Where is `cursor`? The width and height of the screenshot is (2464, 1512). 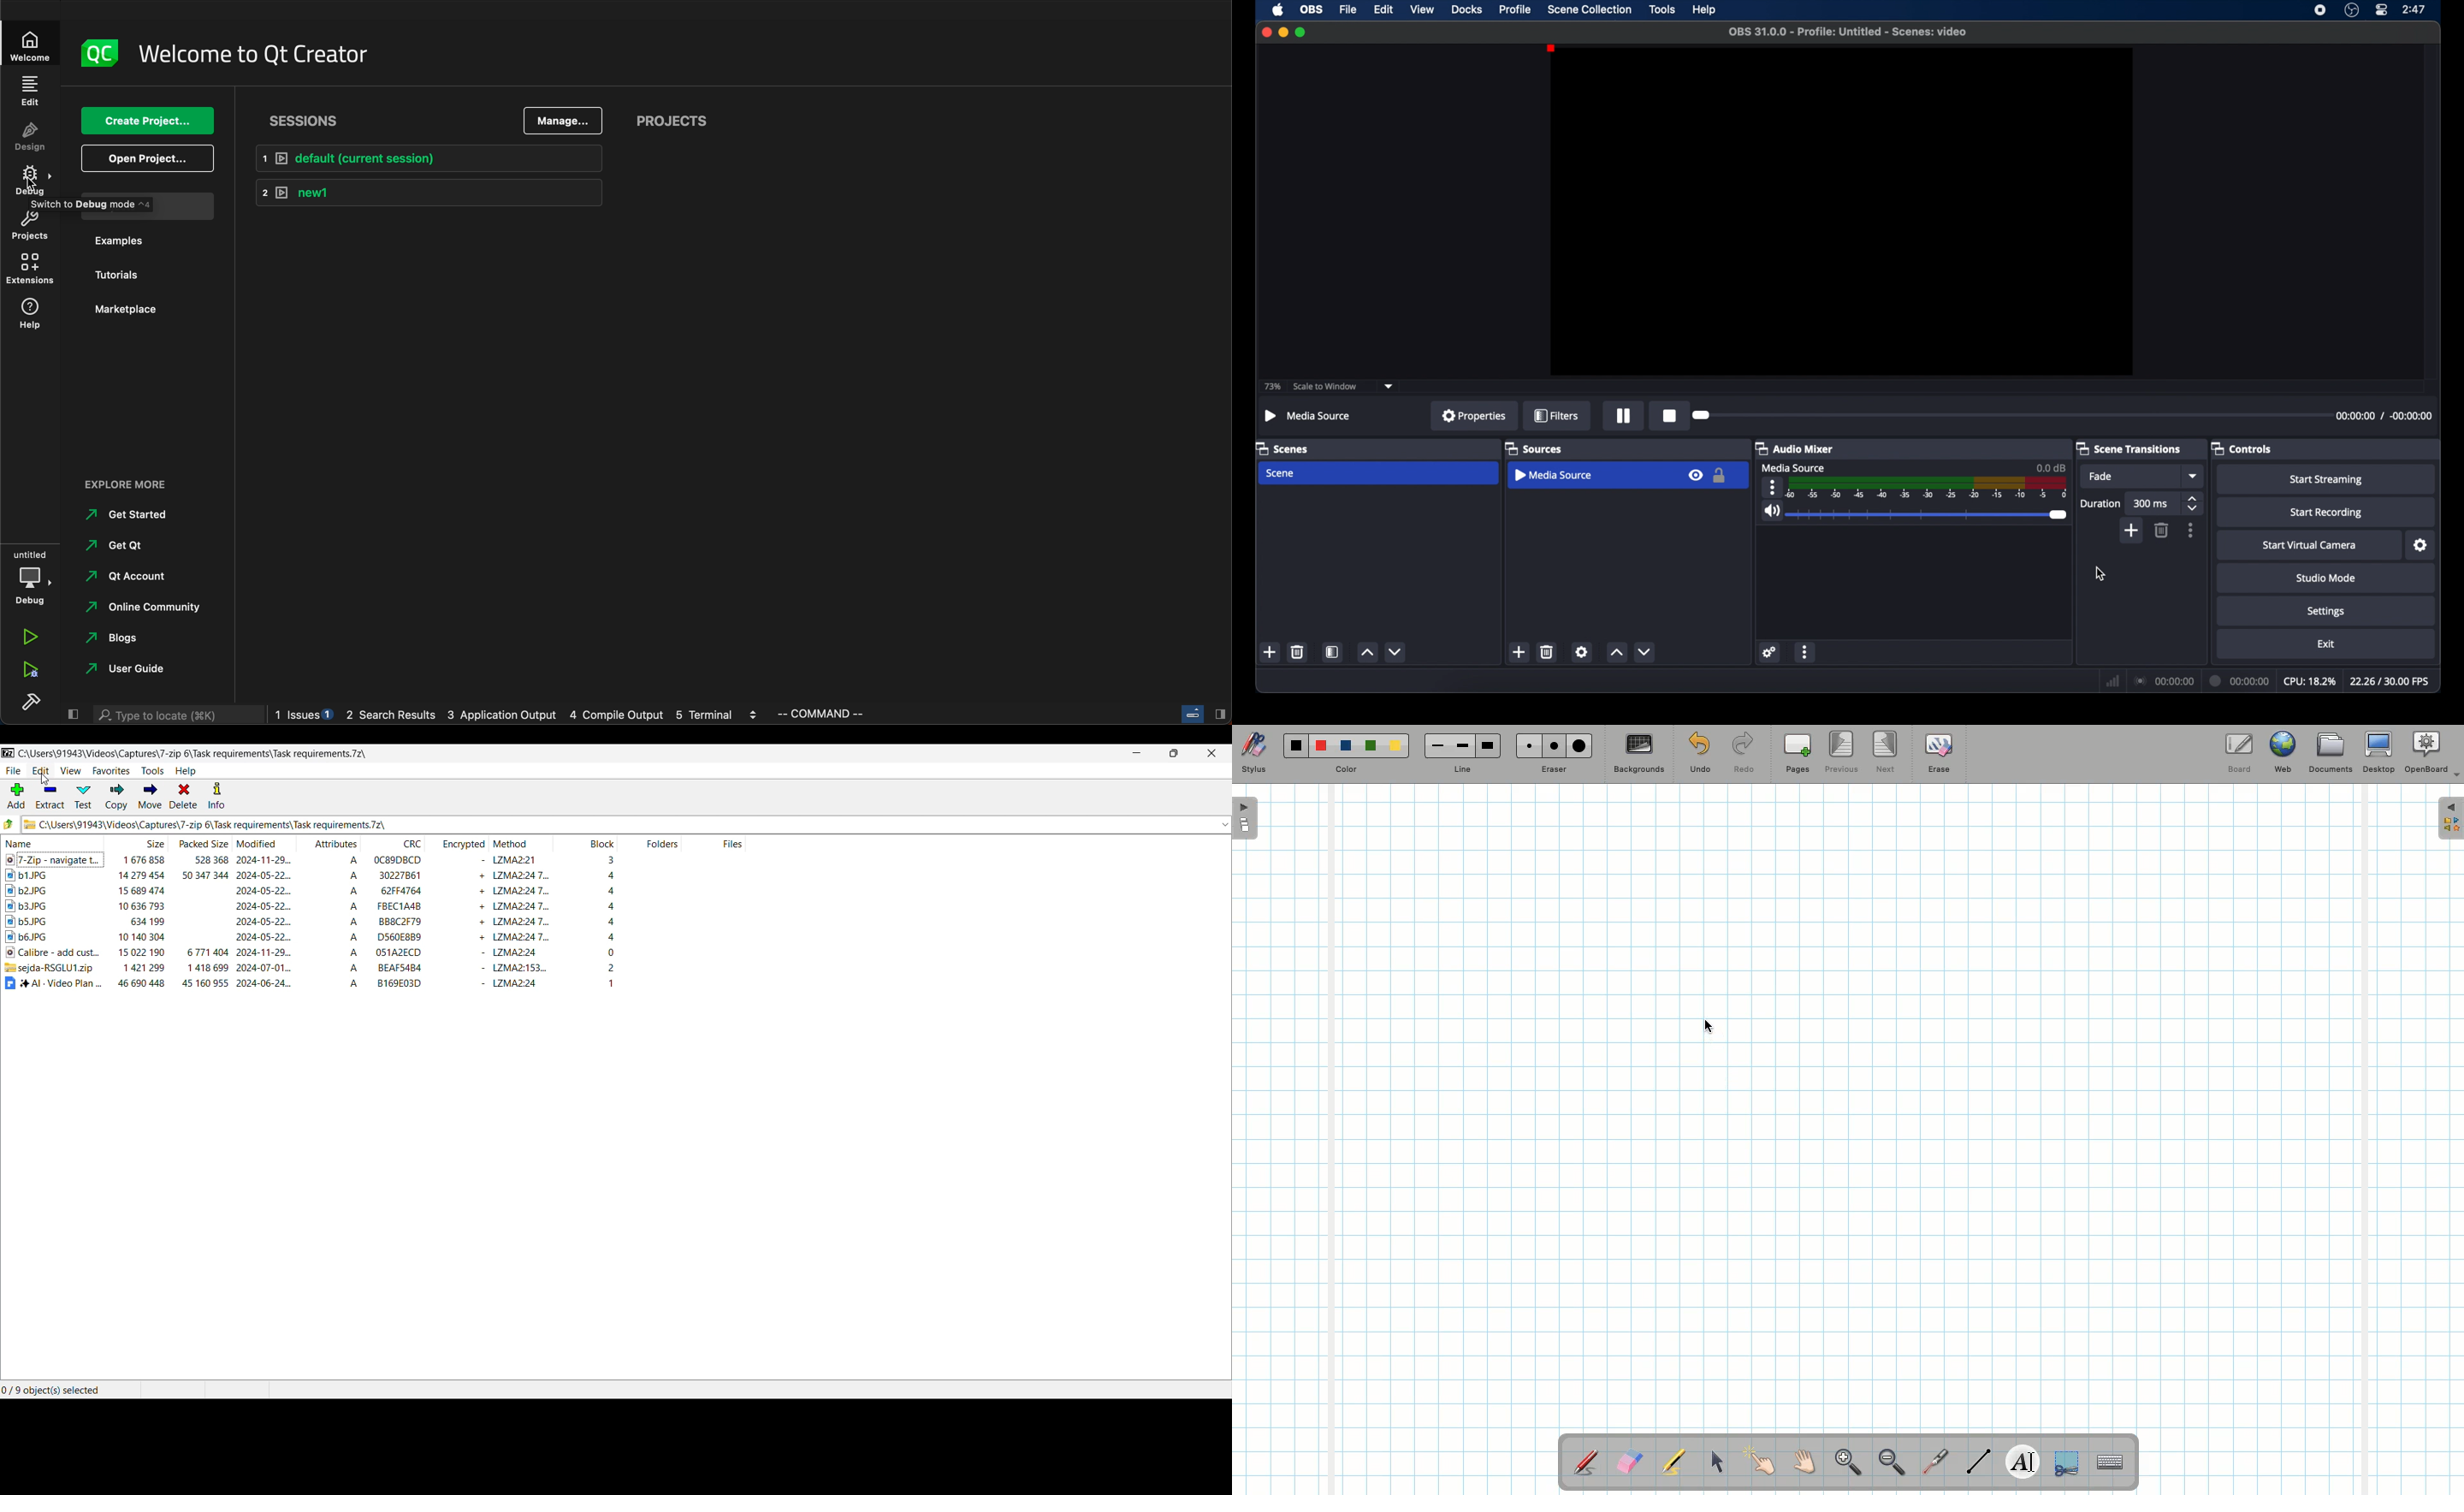
cursor is located at coordinates (2101, 574).